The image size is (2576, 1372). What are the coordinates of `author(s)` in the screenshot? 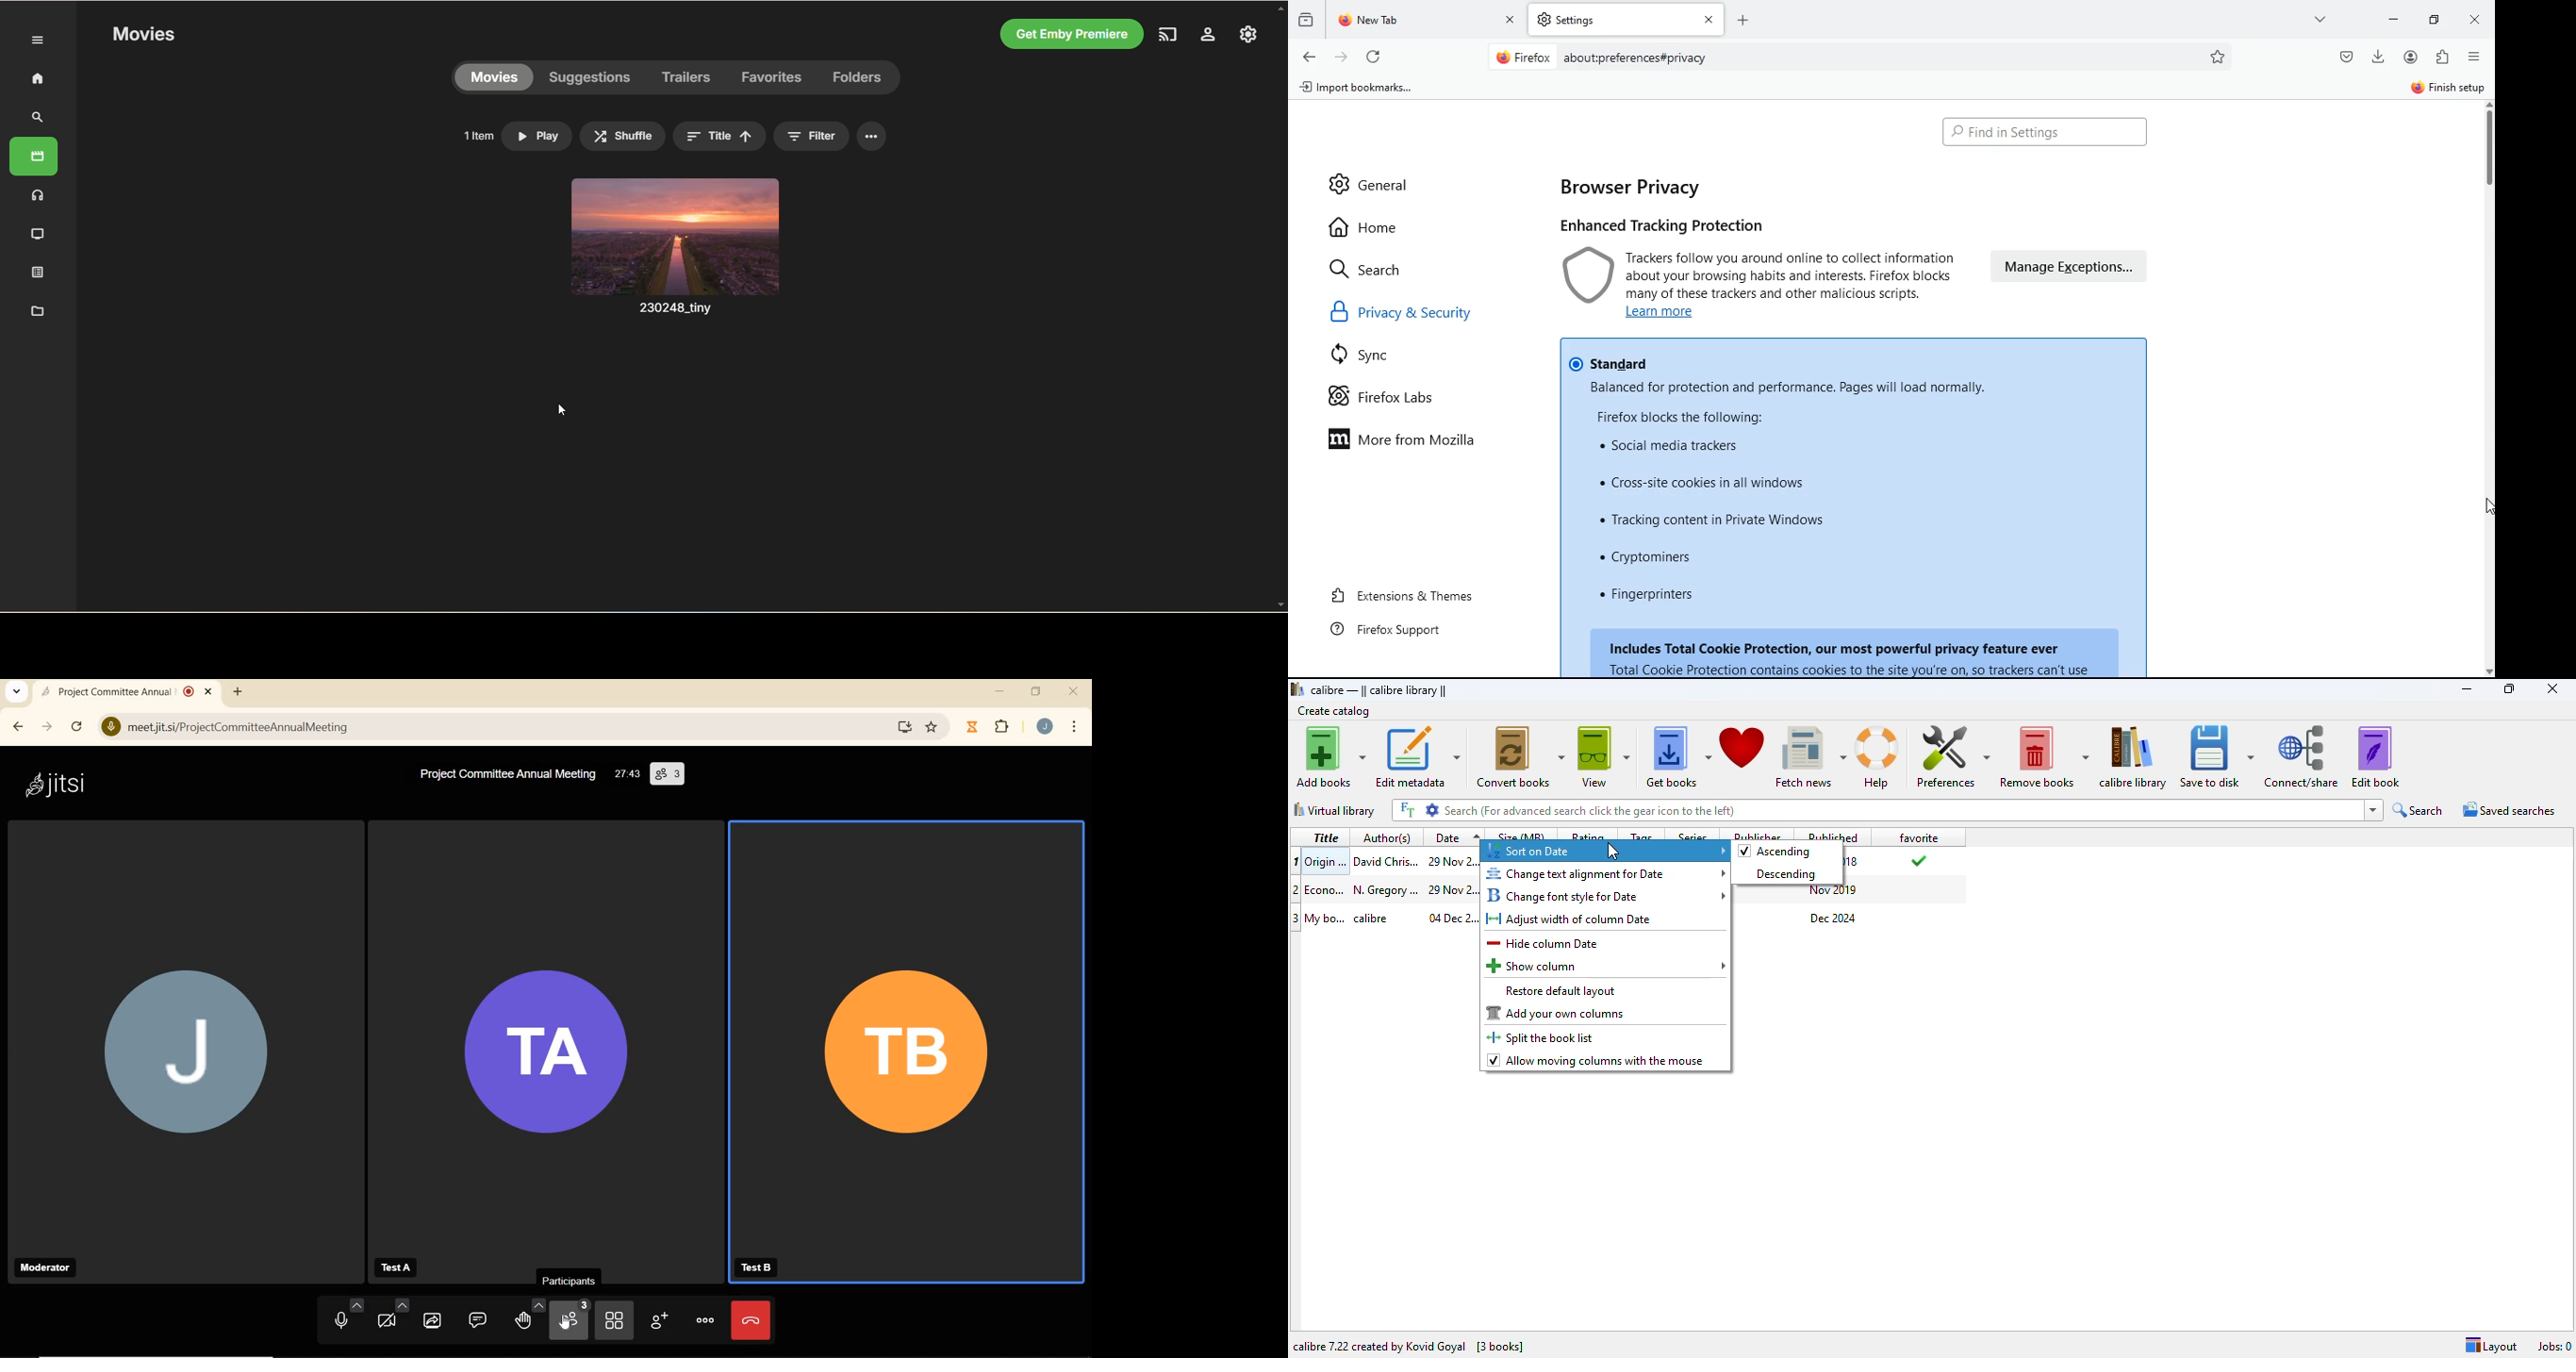 It's located at (1390, 837).